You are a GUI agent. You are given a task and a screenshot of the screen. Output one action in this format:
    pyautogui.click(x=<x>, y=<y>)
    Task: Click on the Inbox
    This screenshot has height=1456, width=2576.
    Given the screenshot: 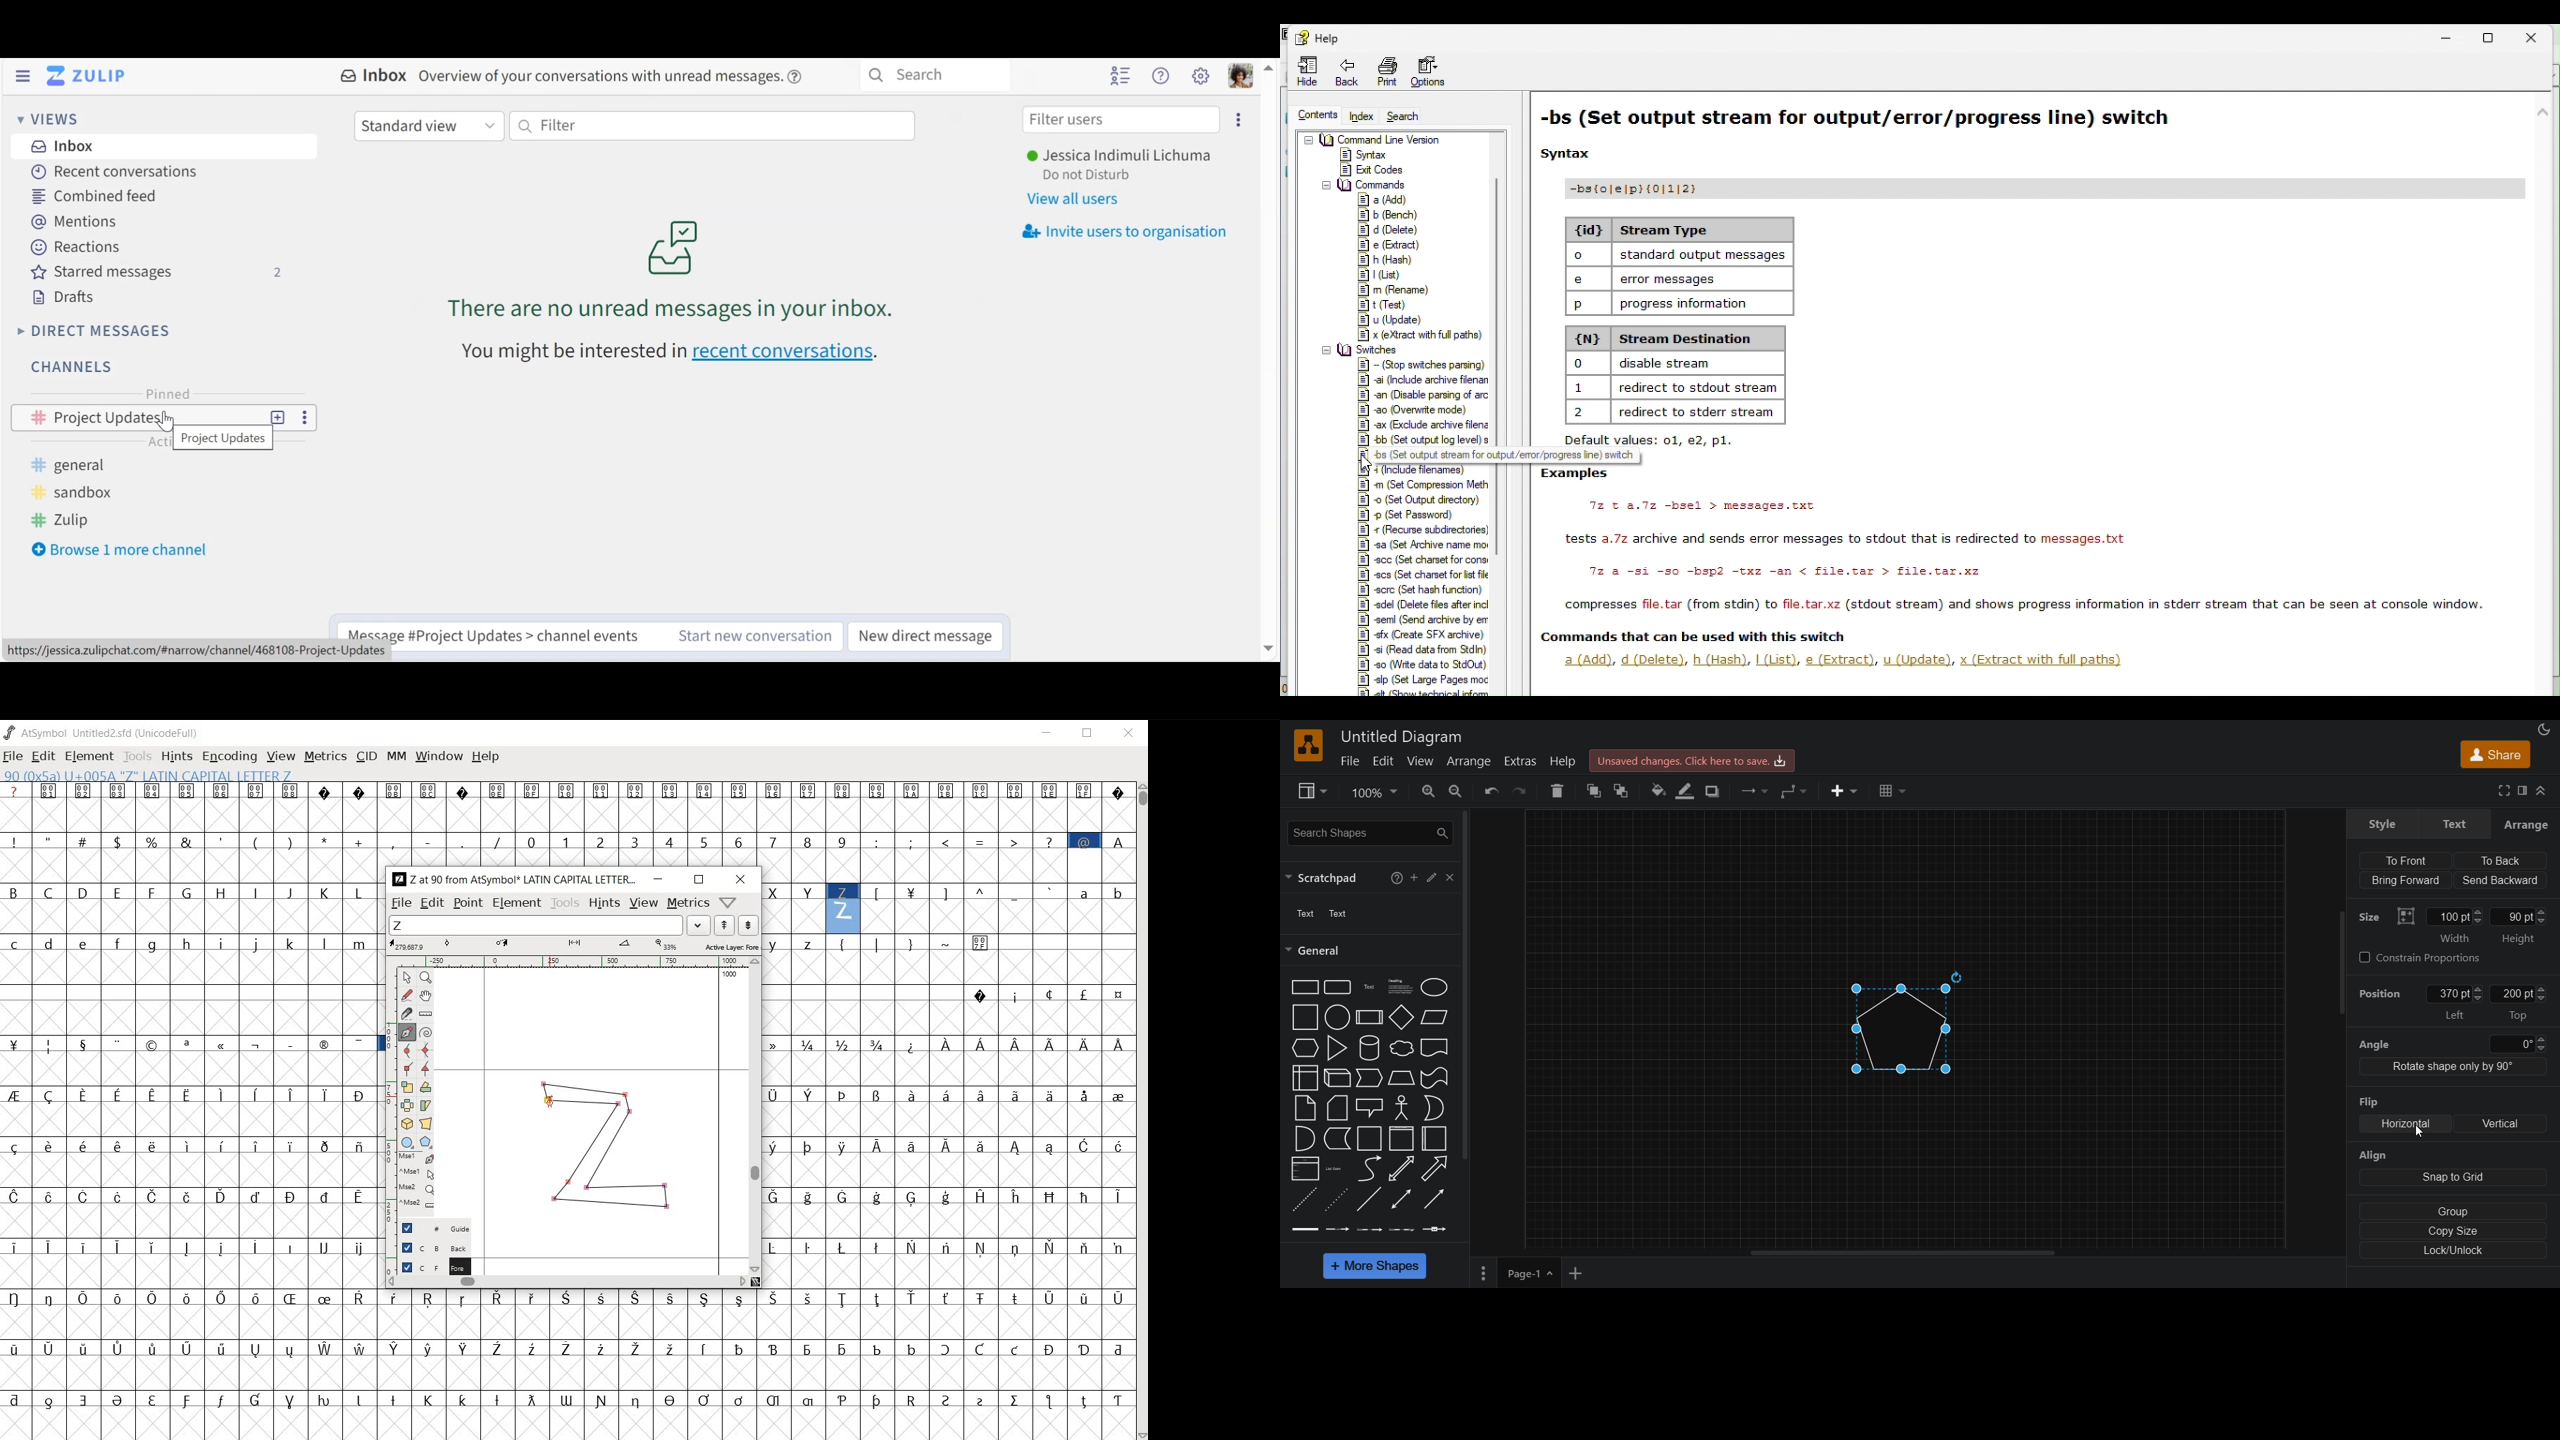 What is the action you would take?
    pyautogui.click(x=67, y=145)
    